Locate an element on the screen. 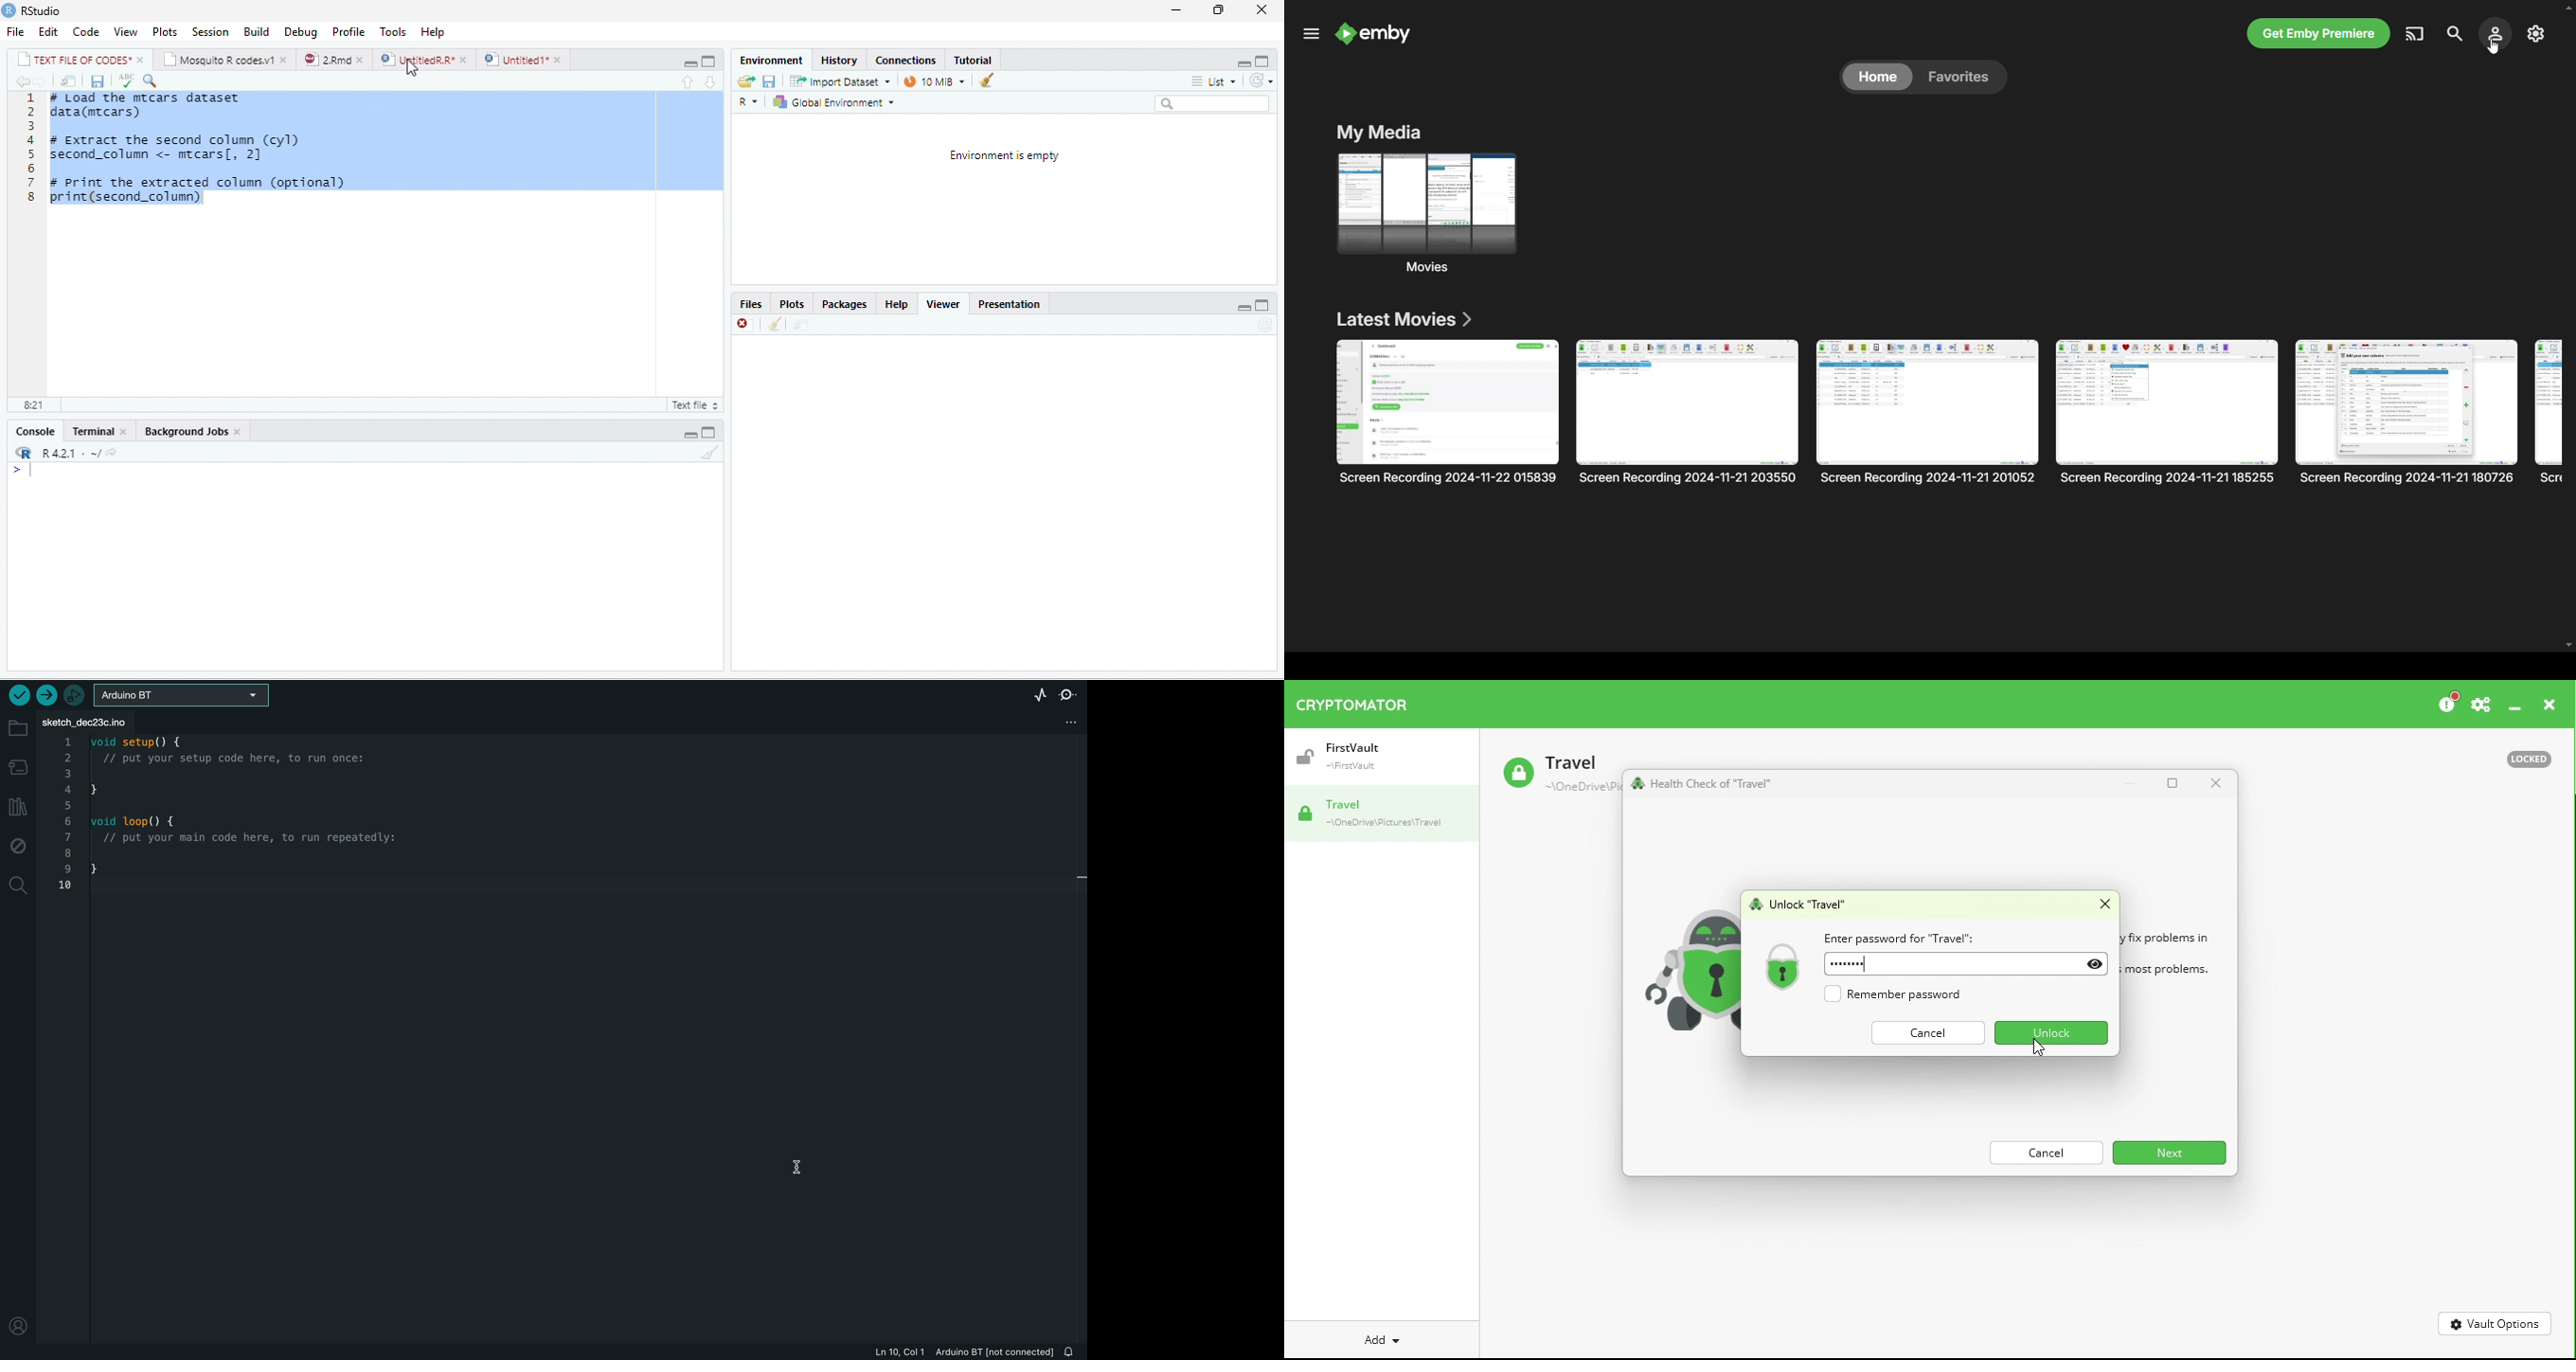 Image resolution: width=2576 pixels, height=1372 pixels. Cryptomator icon is located at coordinates (1362, 701).